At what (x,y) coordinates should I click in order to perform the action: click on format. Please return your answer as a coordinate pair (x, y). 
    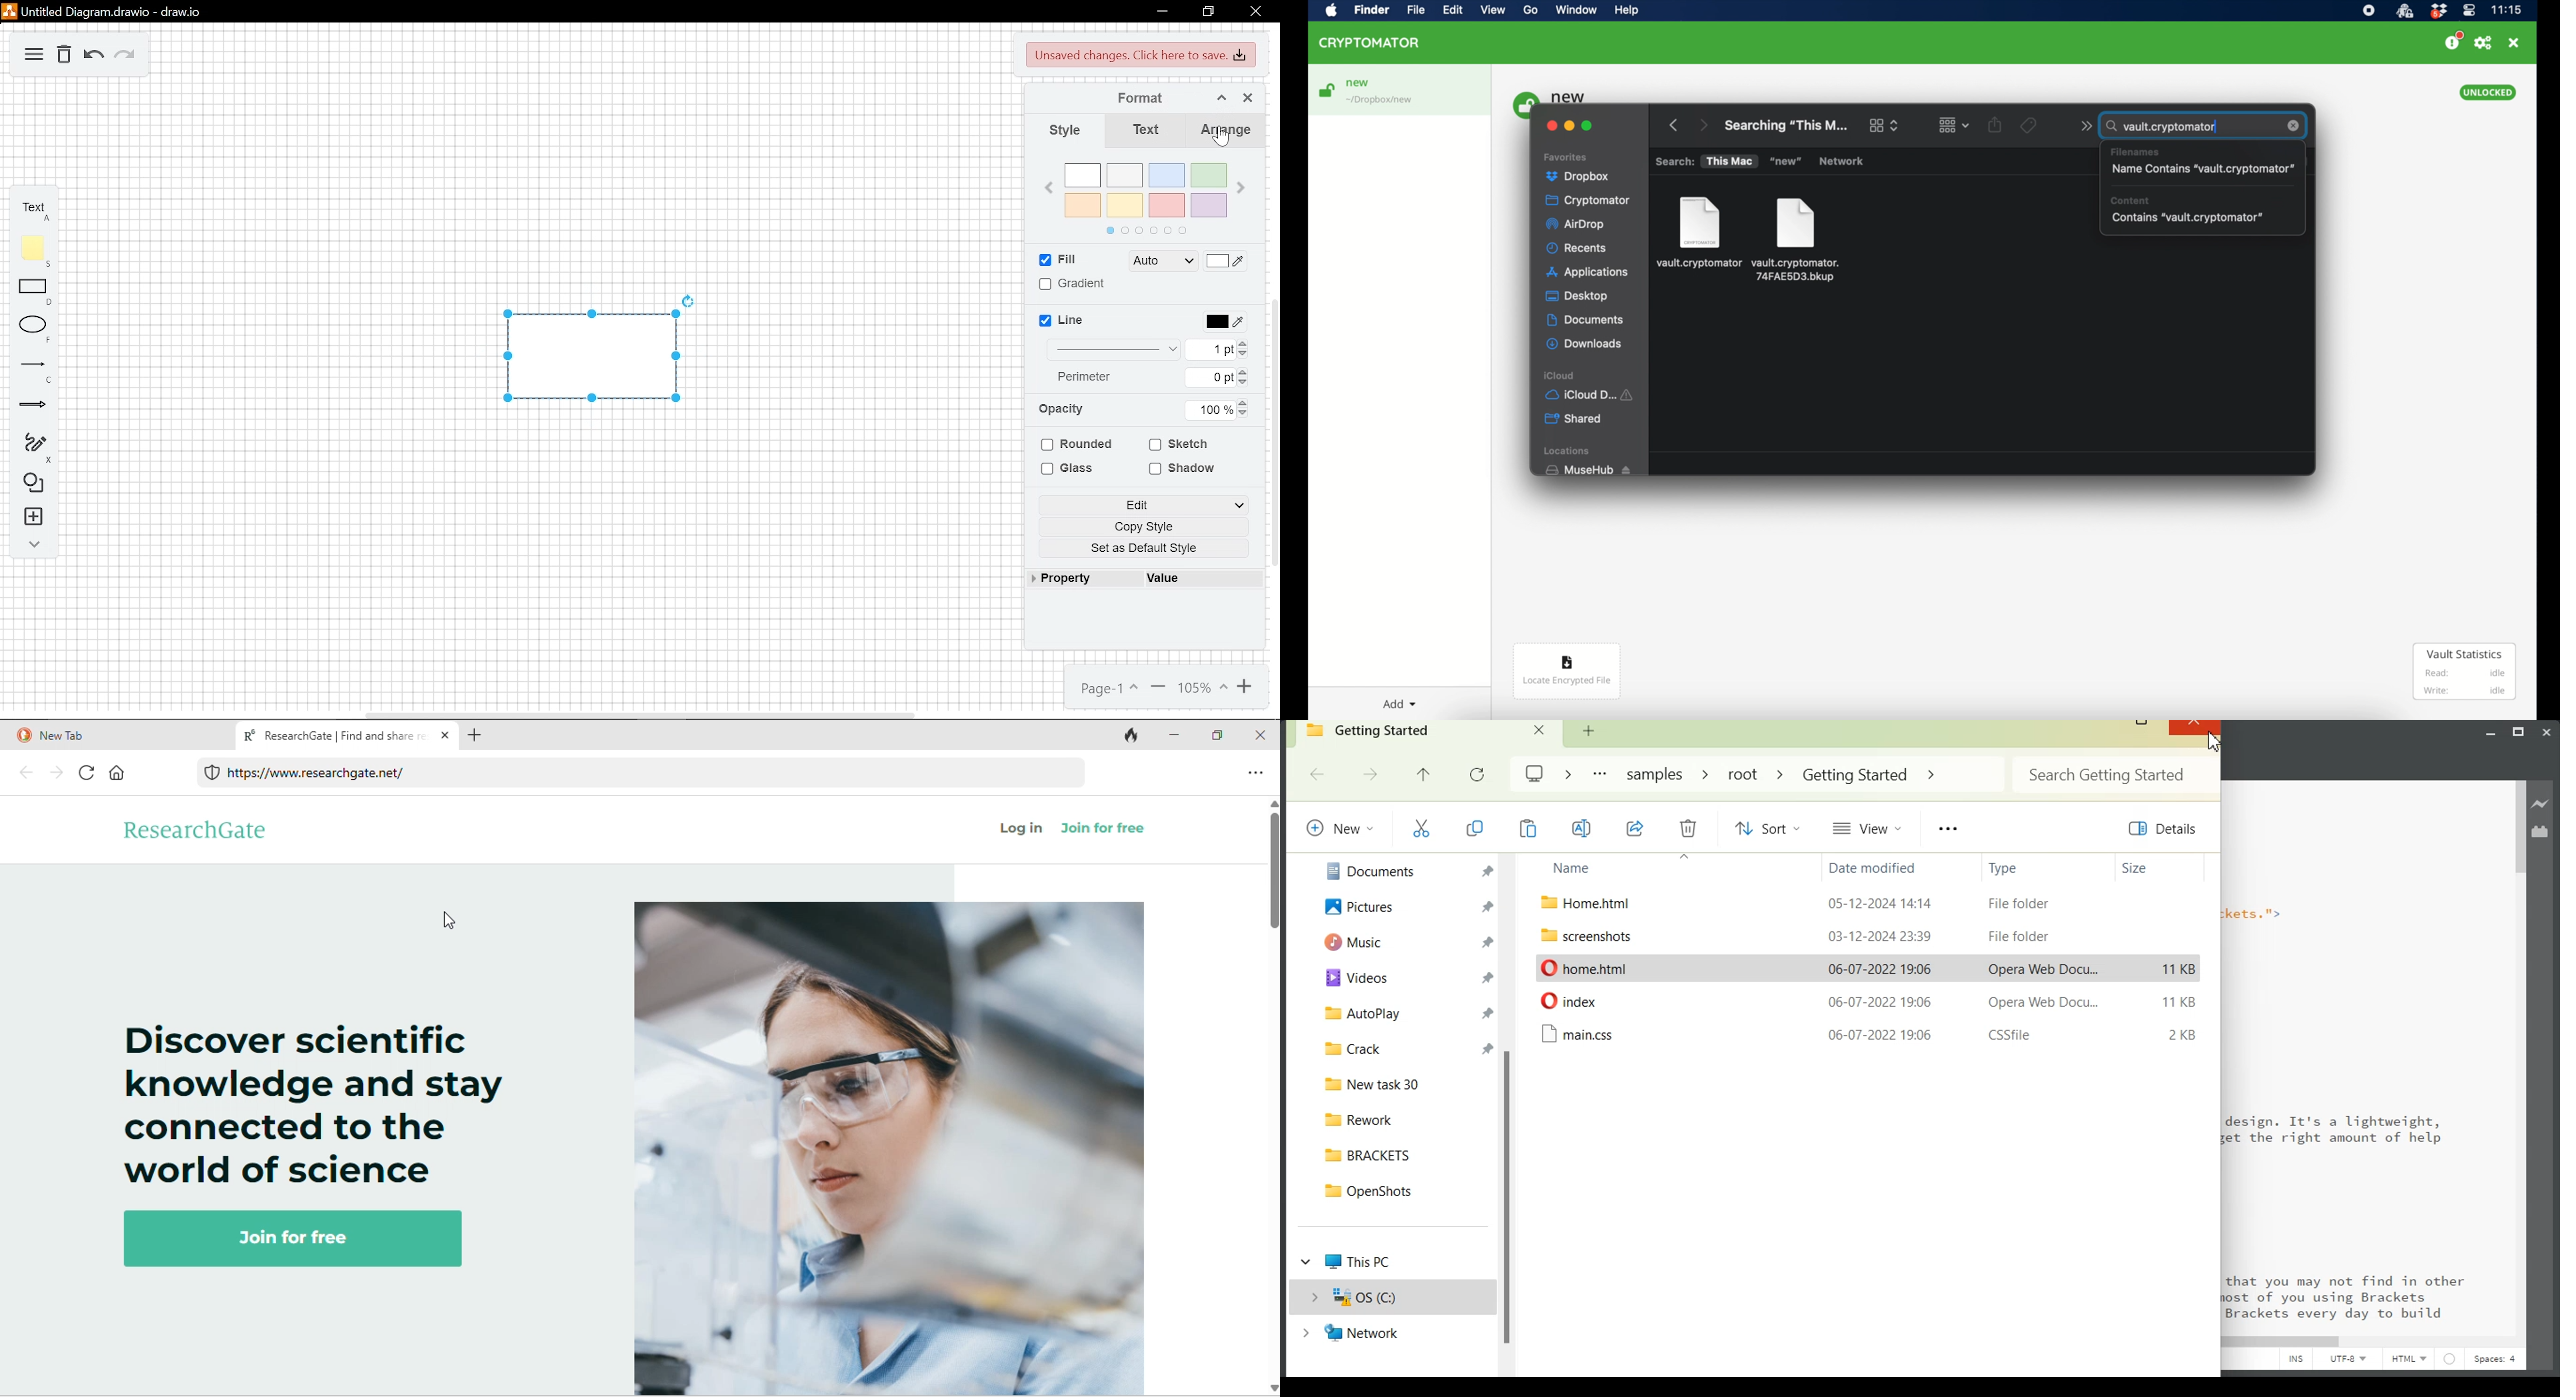
    Looking at the image, I should click on (1132, 100).